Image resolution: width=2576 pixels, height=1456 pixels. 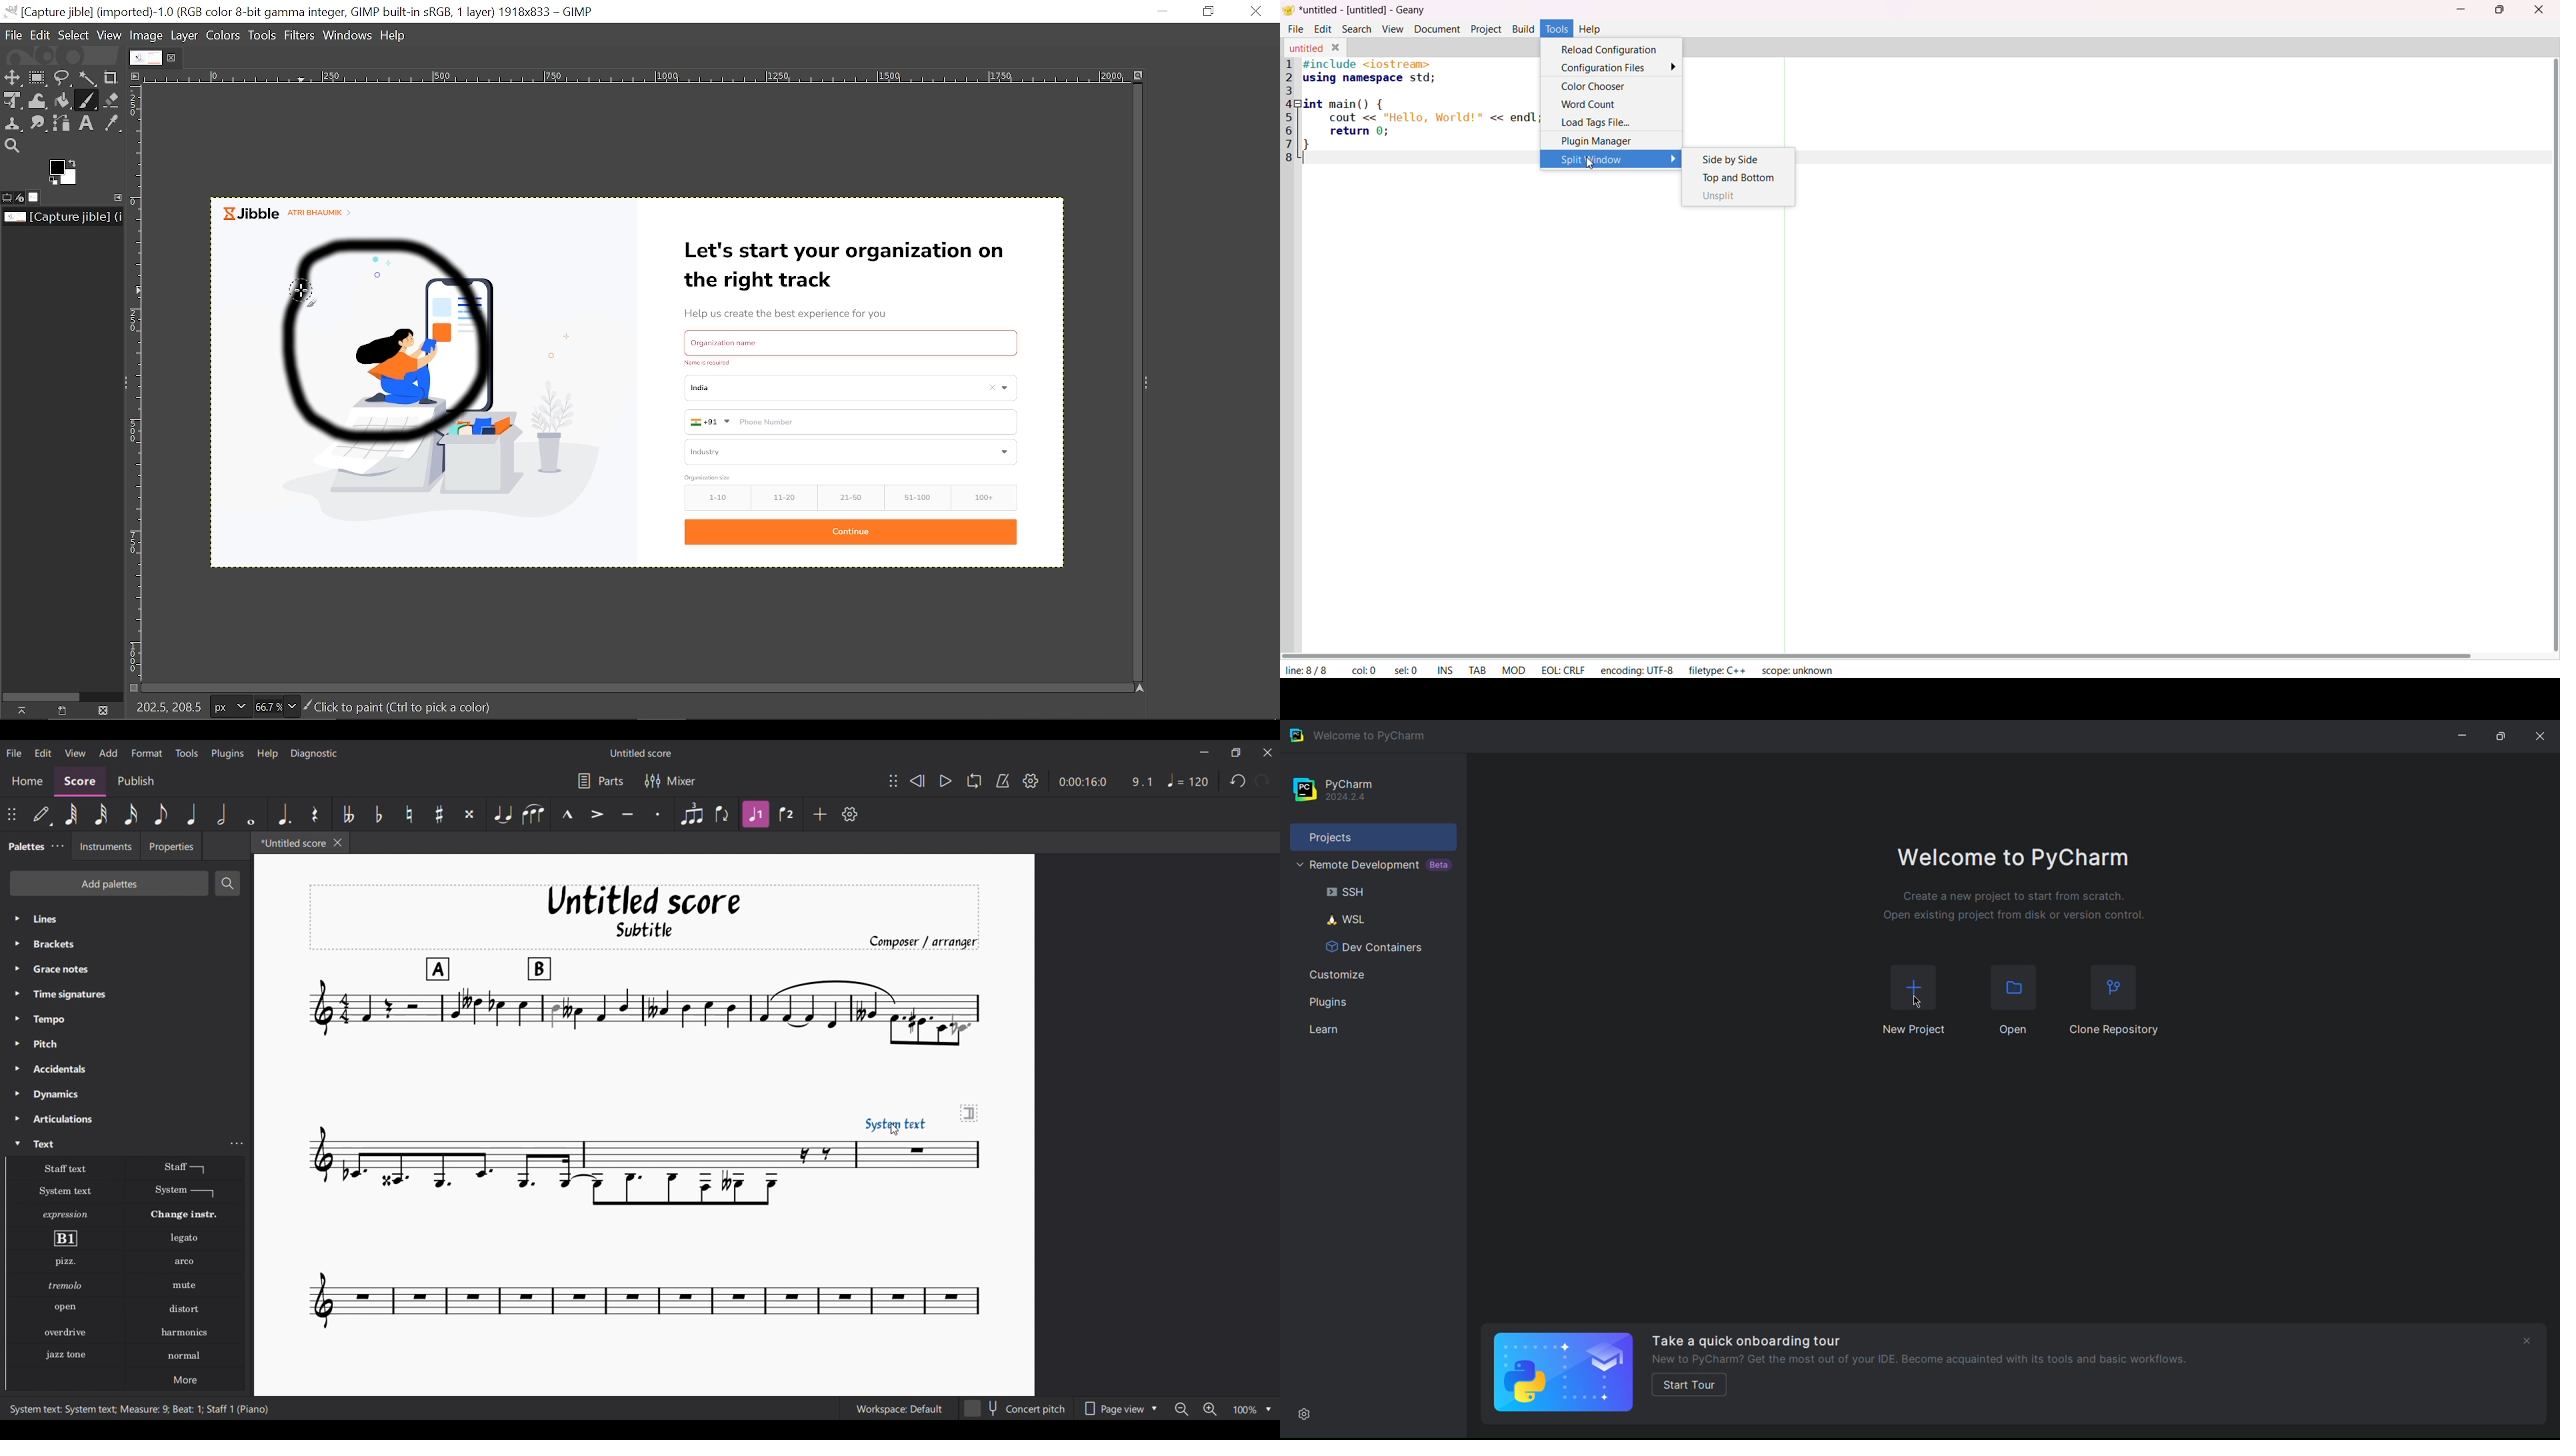 I want to click on Settings, so click(x=1307, y=1413).